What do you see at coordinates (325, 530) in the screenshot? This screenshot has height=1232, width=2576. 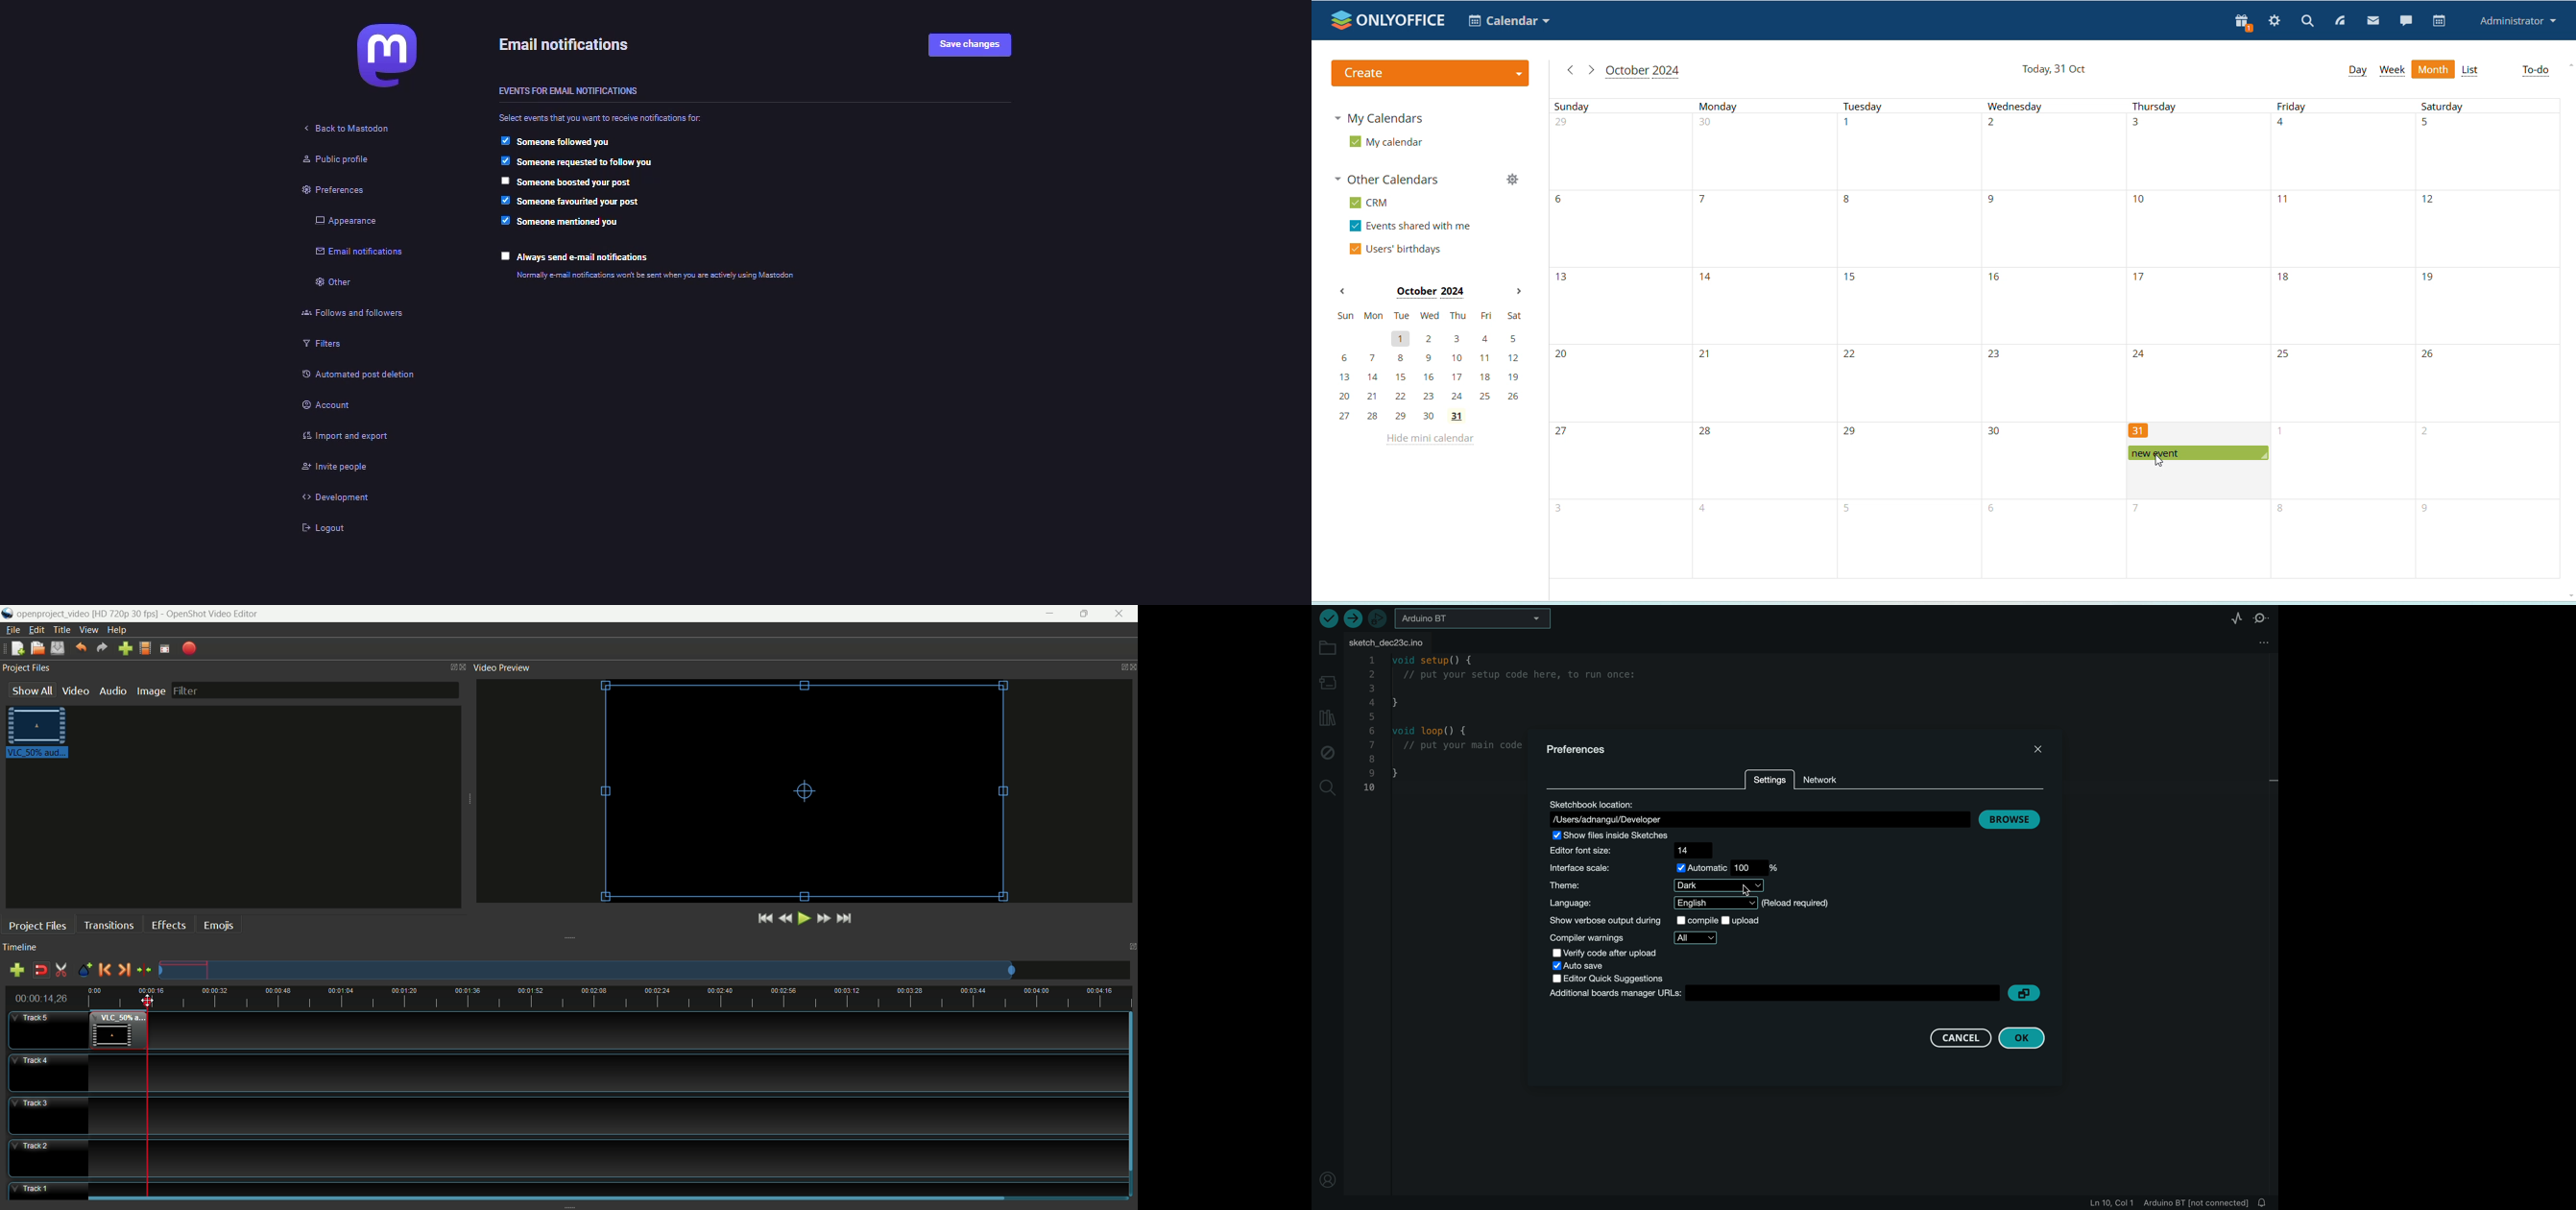 I see `logout` at bounding box center [325, 530].